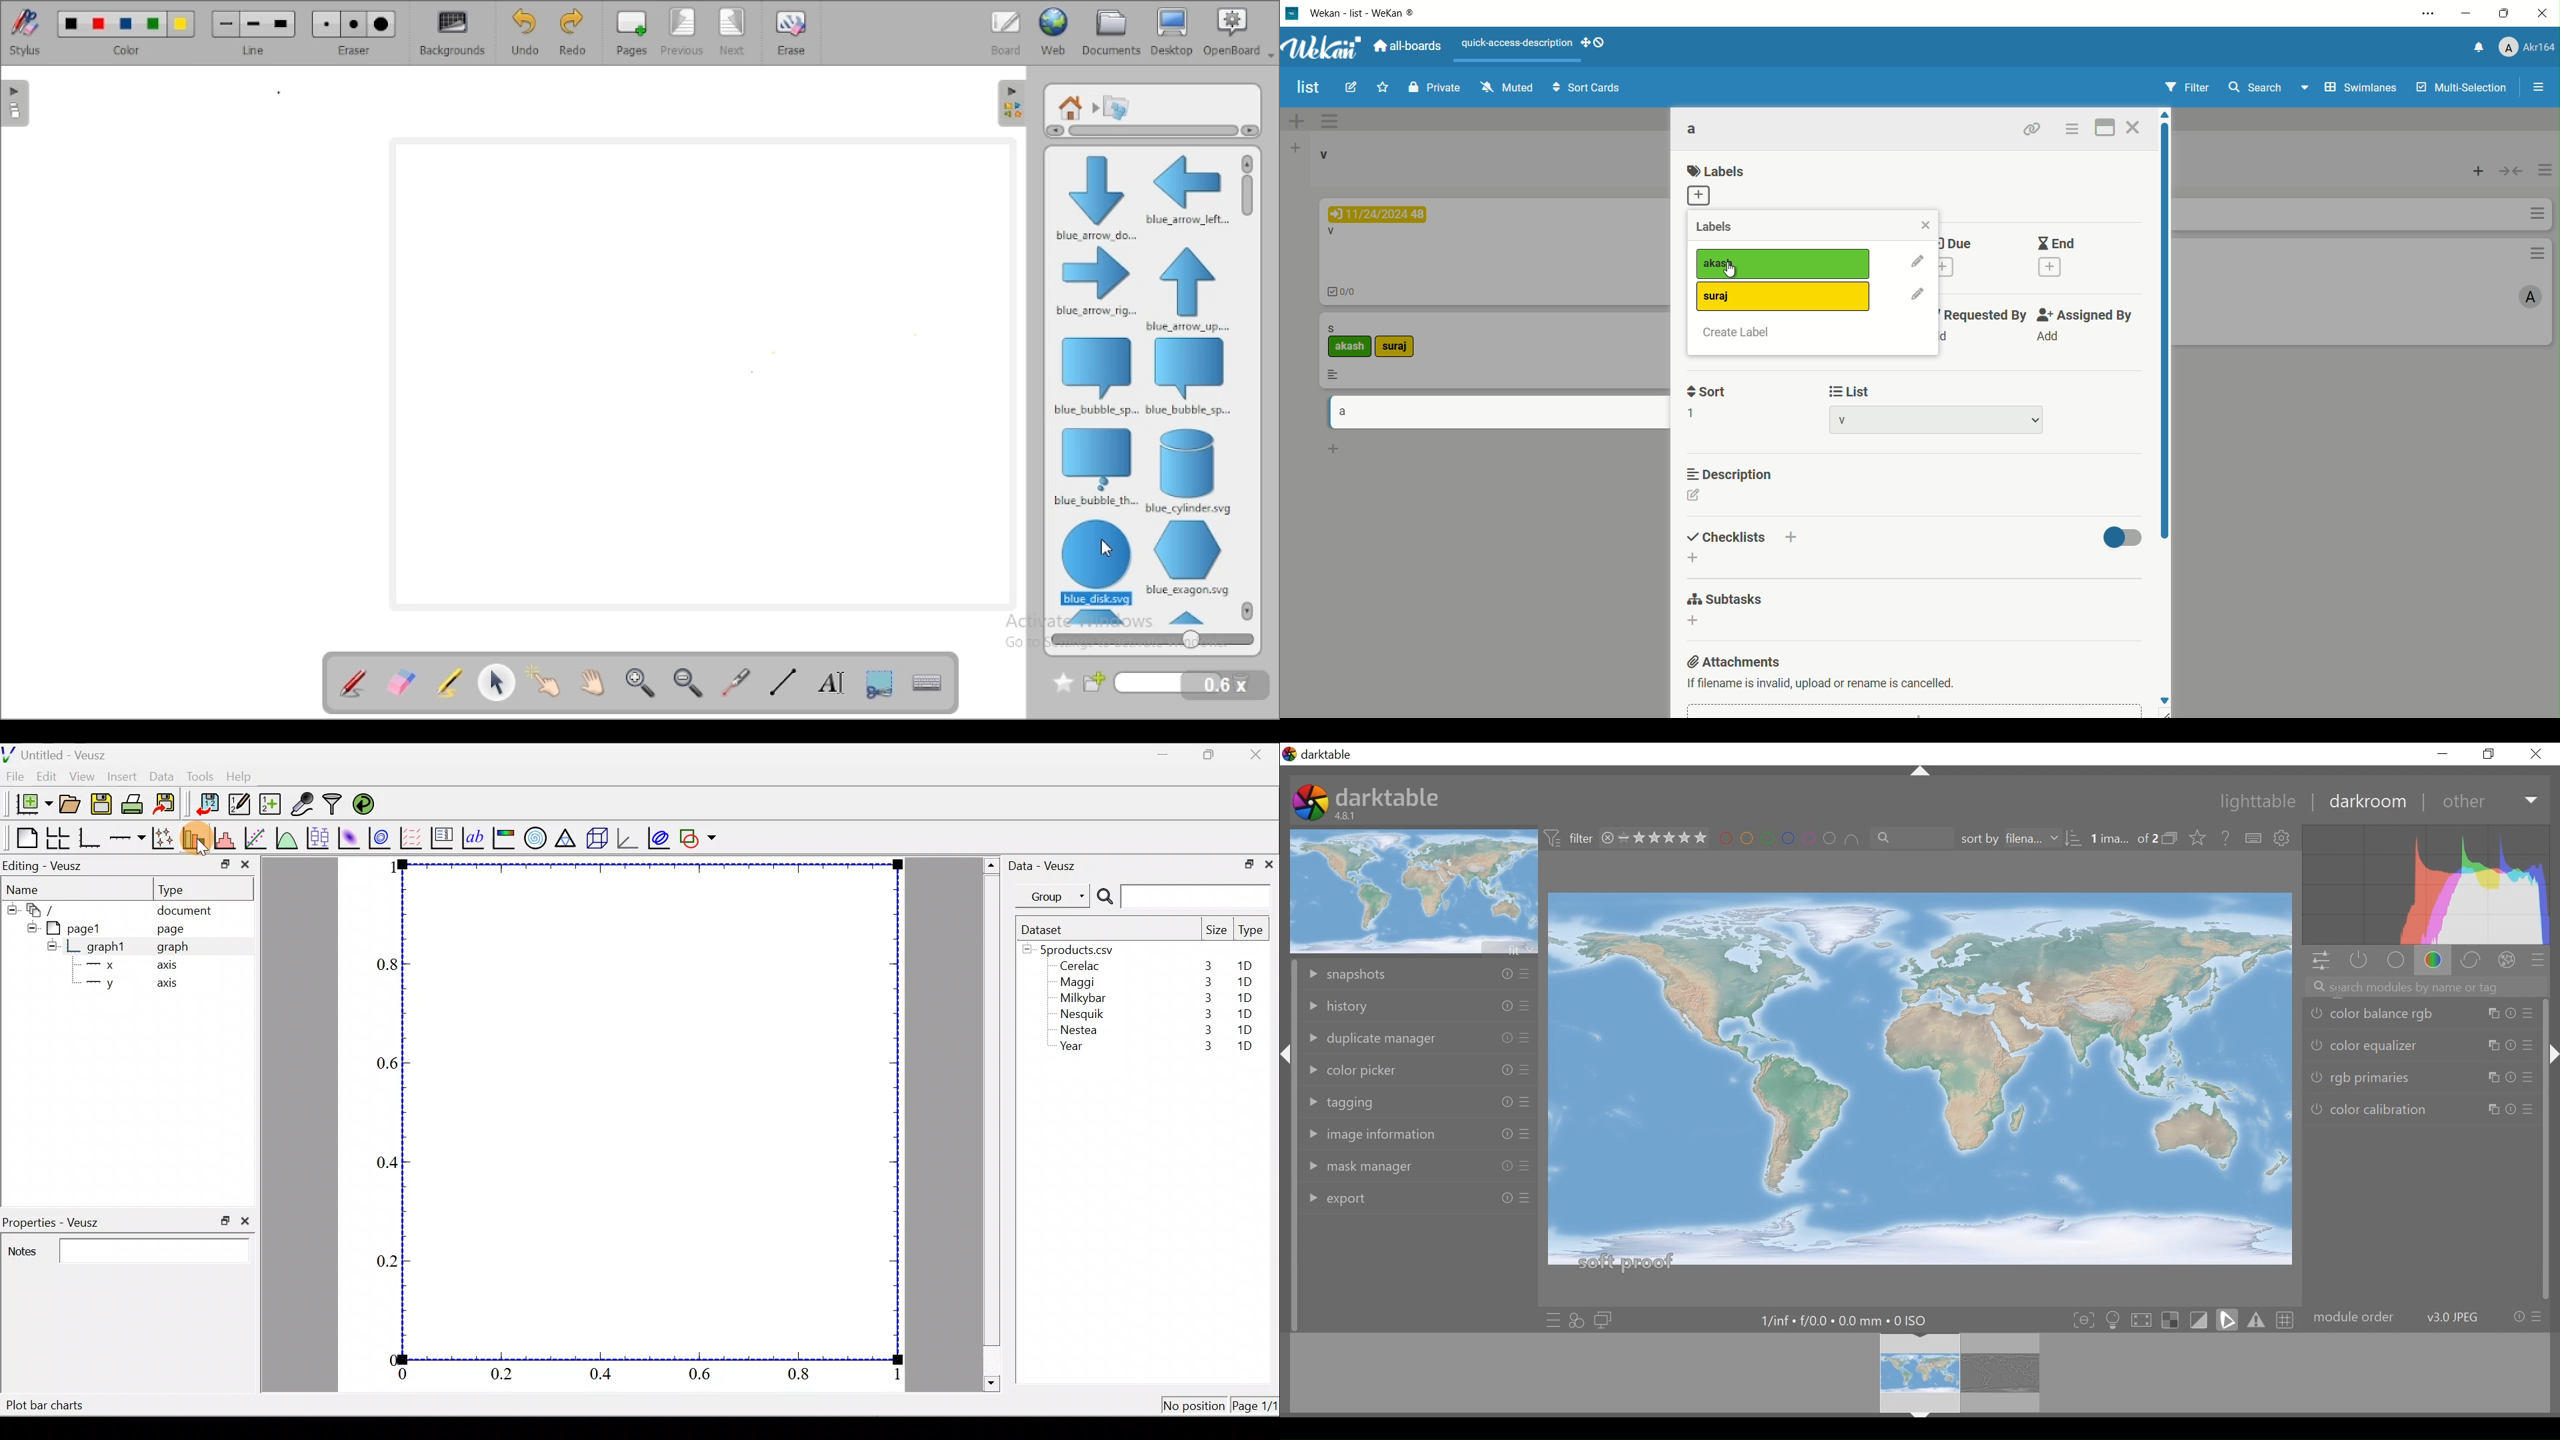 Image resolution: width=2576 pixels, height=1456 pixels. I want to click on lightable, so click(2259, 802).